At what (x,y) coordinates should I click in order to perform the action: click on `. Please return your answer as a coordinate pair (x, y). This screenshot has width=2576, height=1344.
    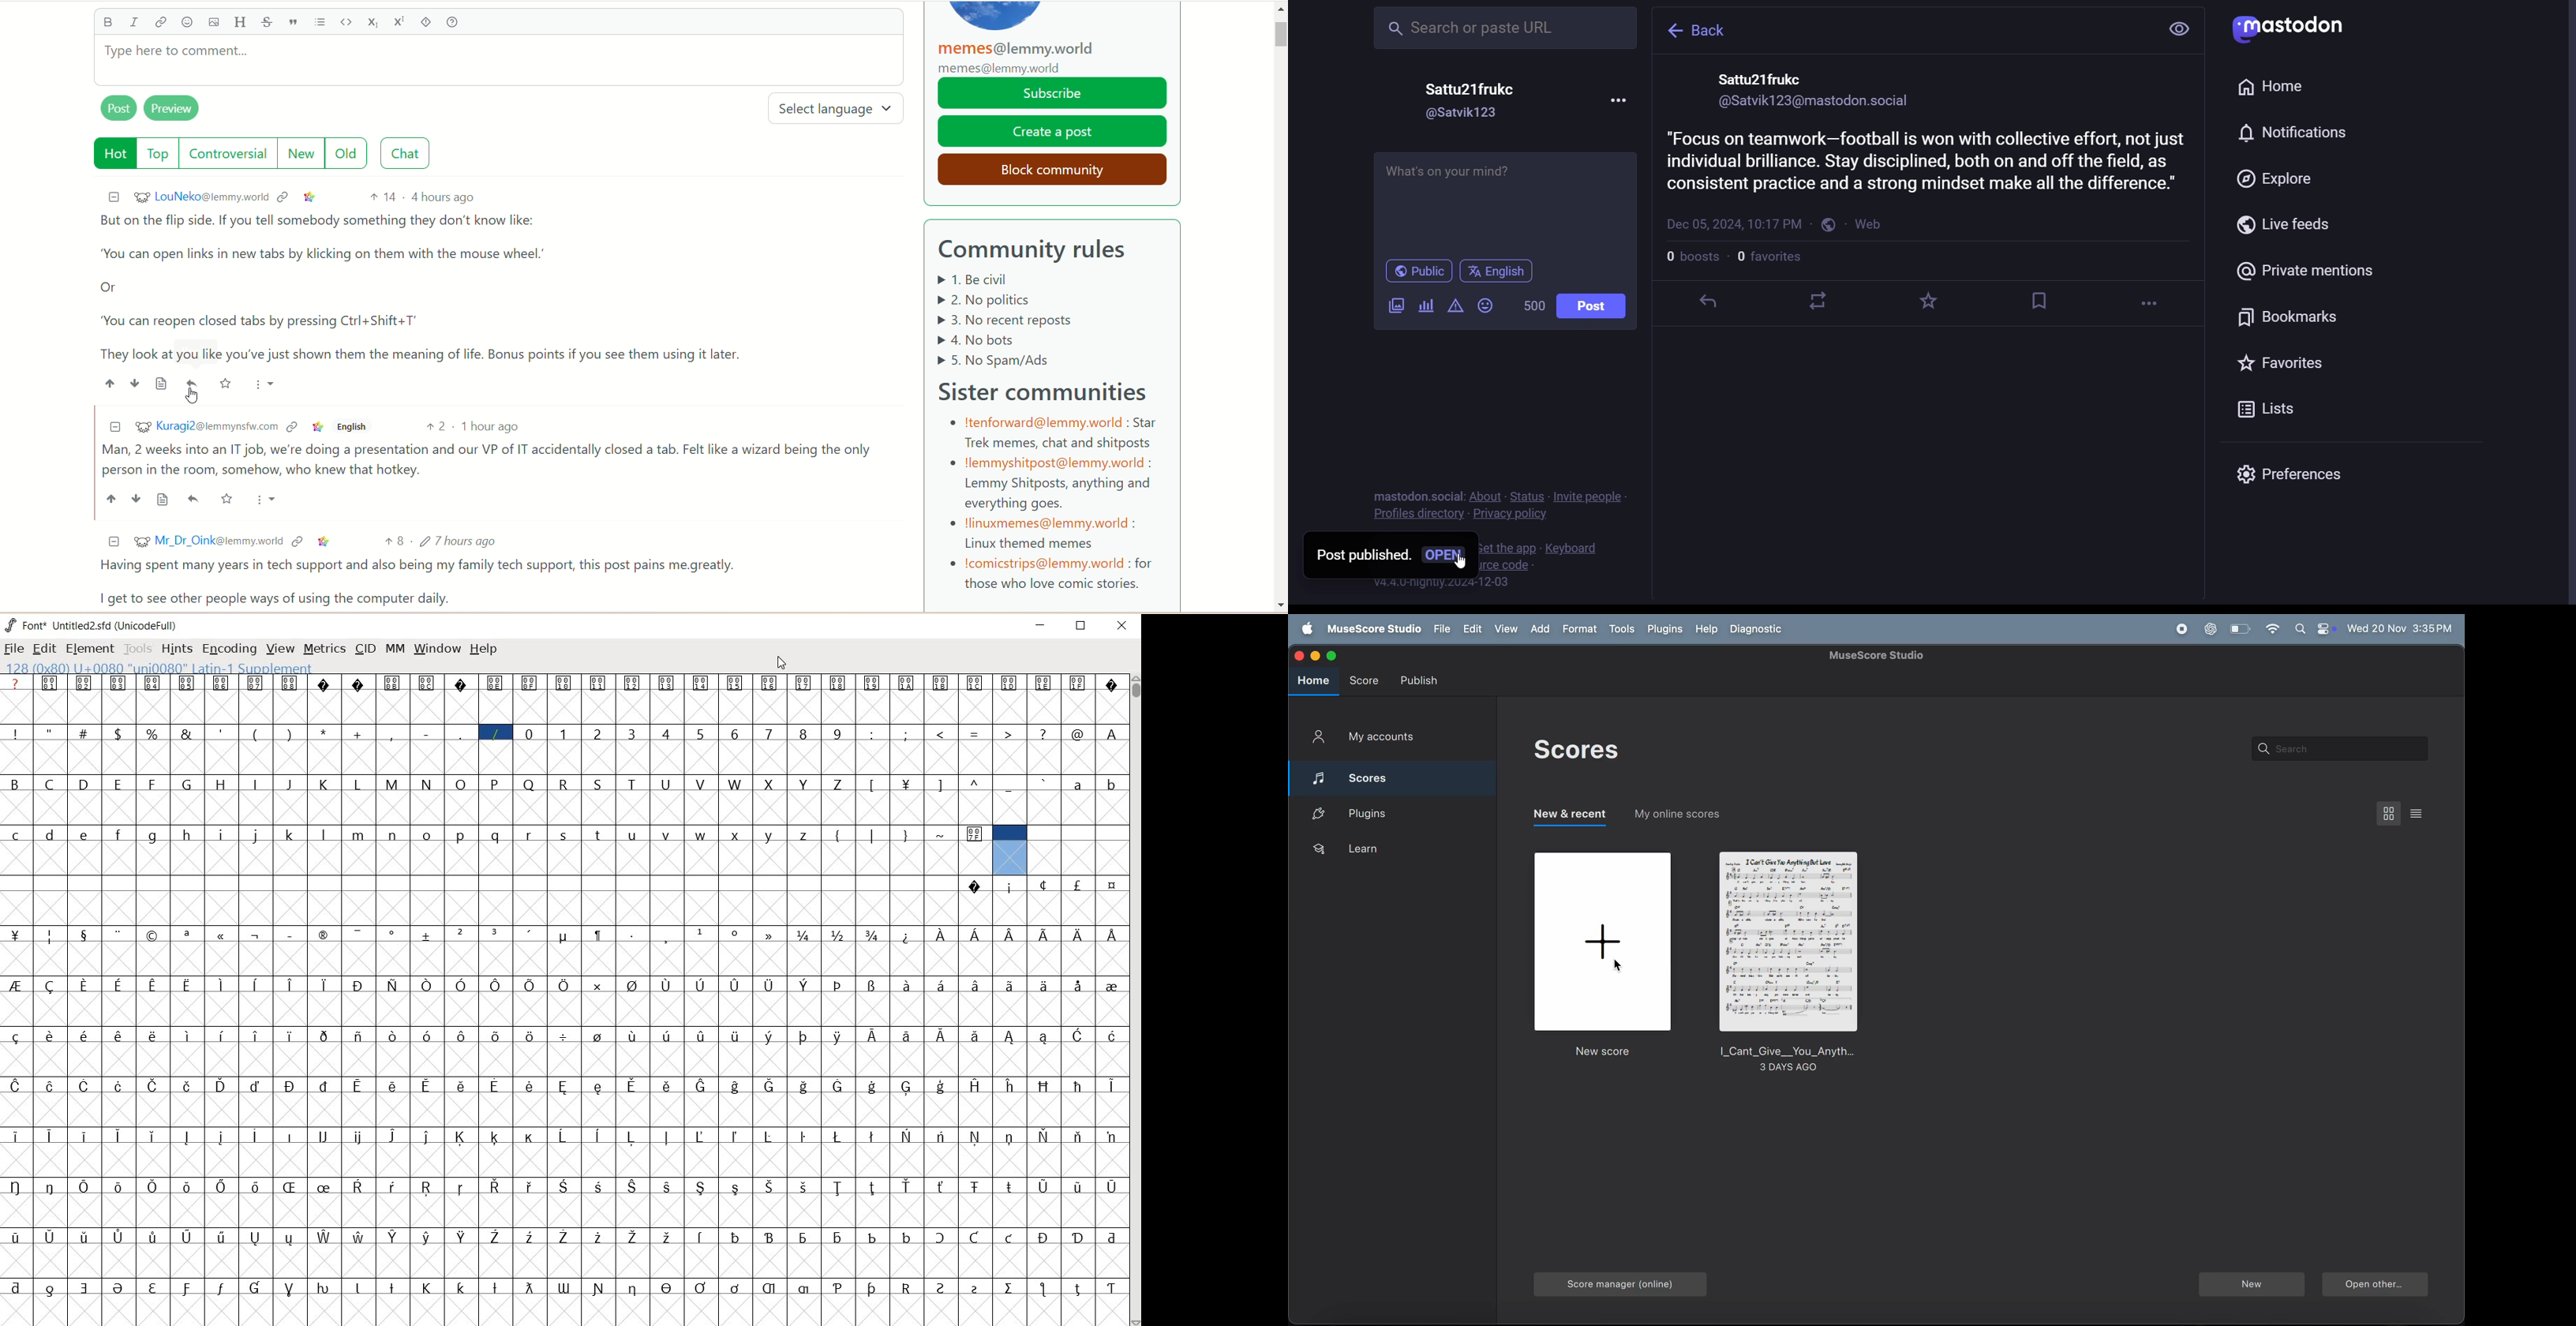
    Looking at the image, I should click on (1044, 783).